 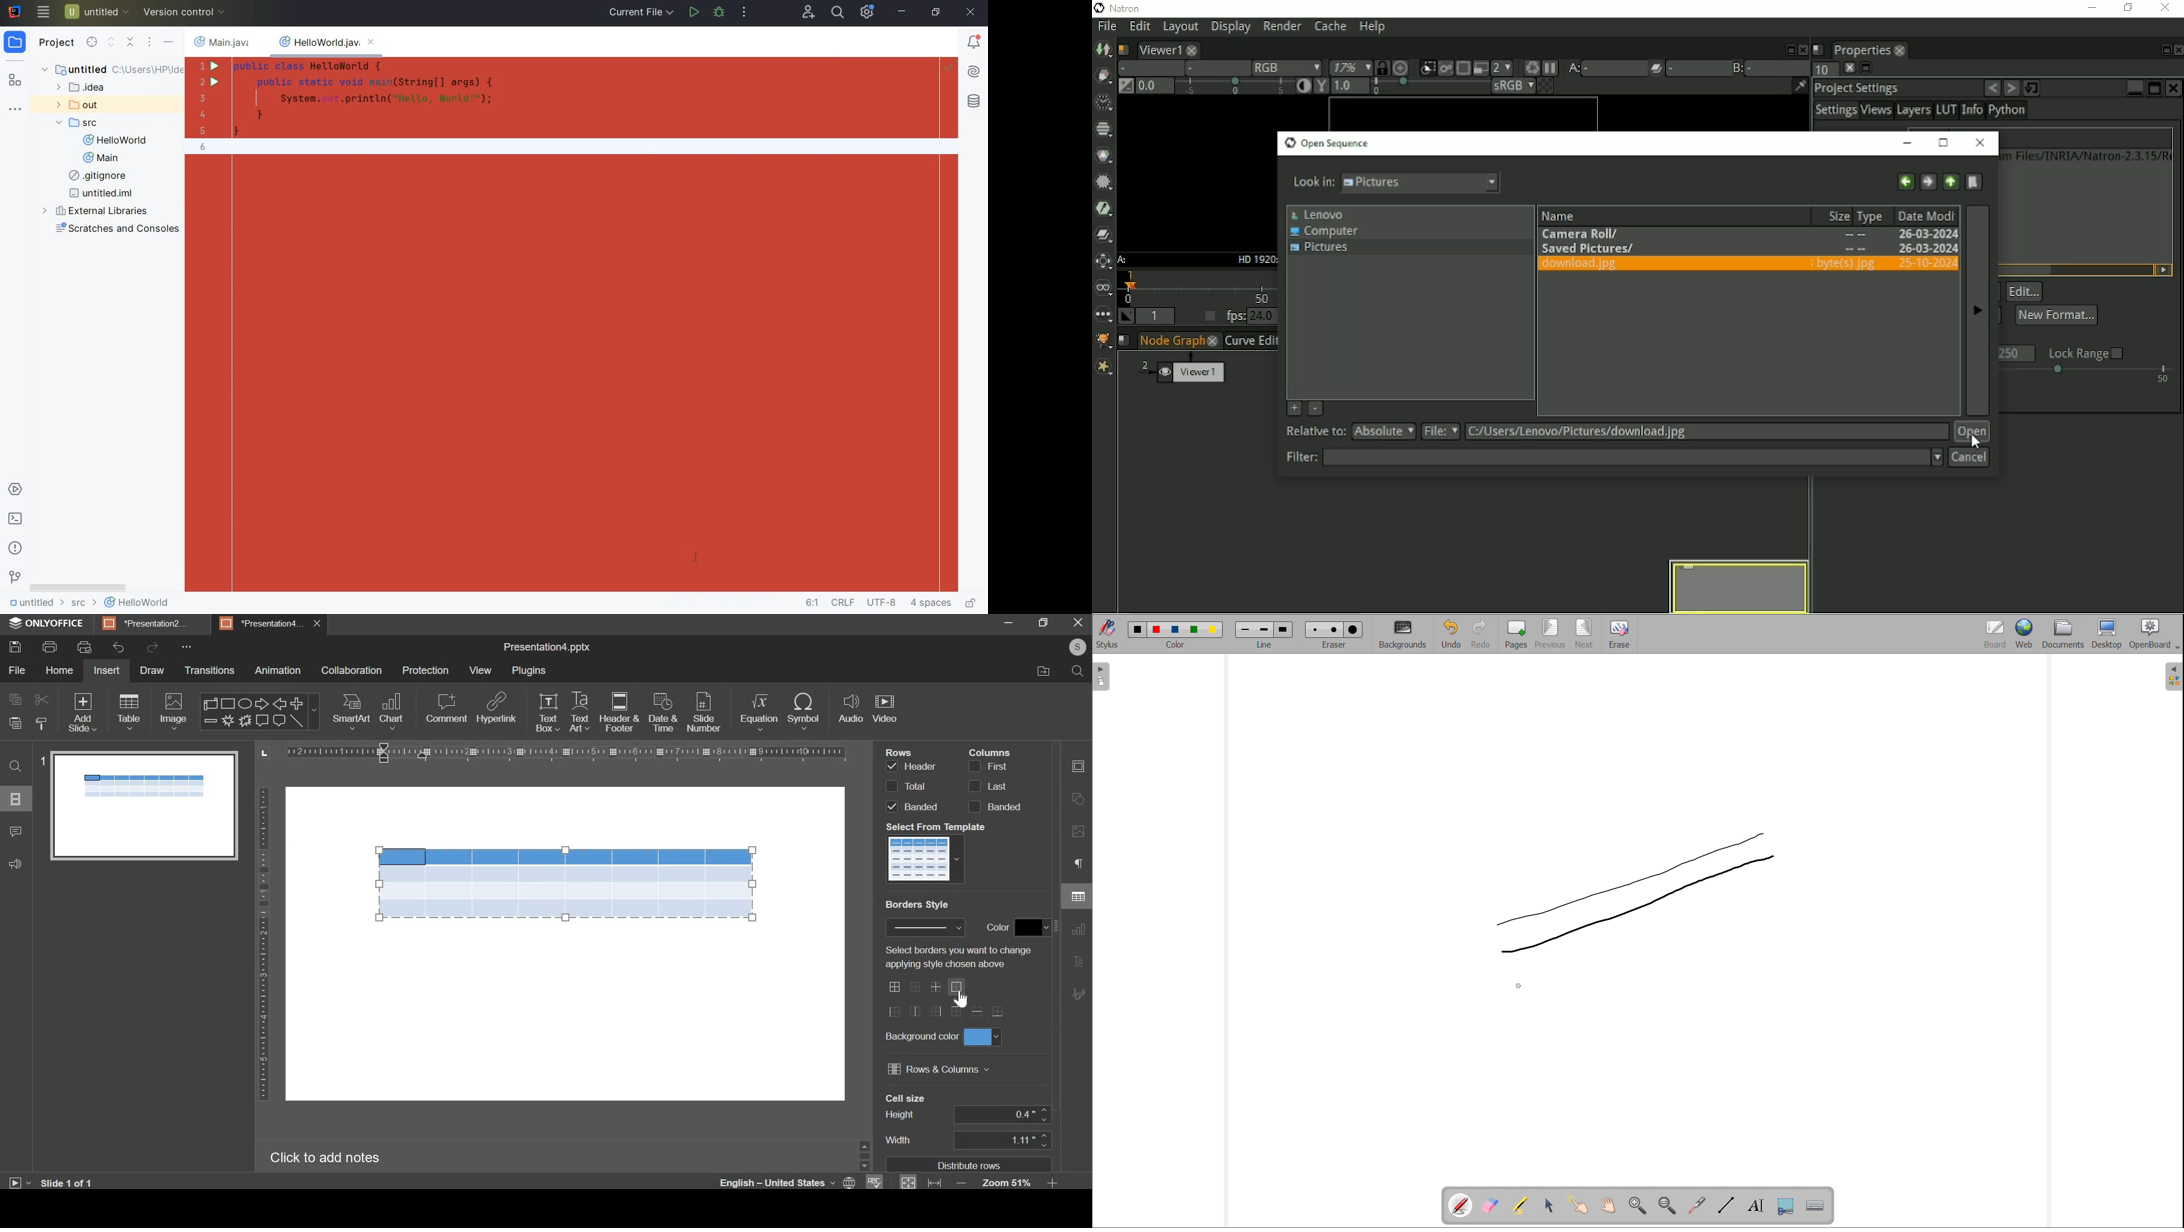 What do you see at coordinates (1081, 896) in the screenshot?
I see `table settings` at bounding box center [1081, 896].